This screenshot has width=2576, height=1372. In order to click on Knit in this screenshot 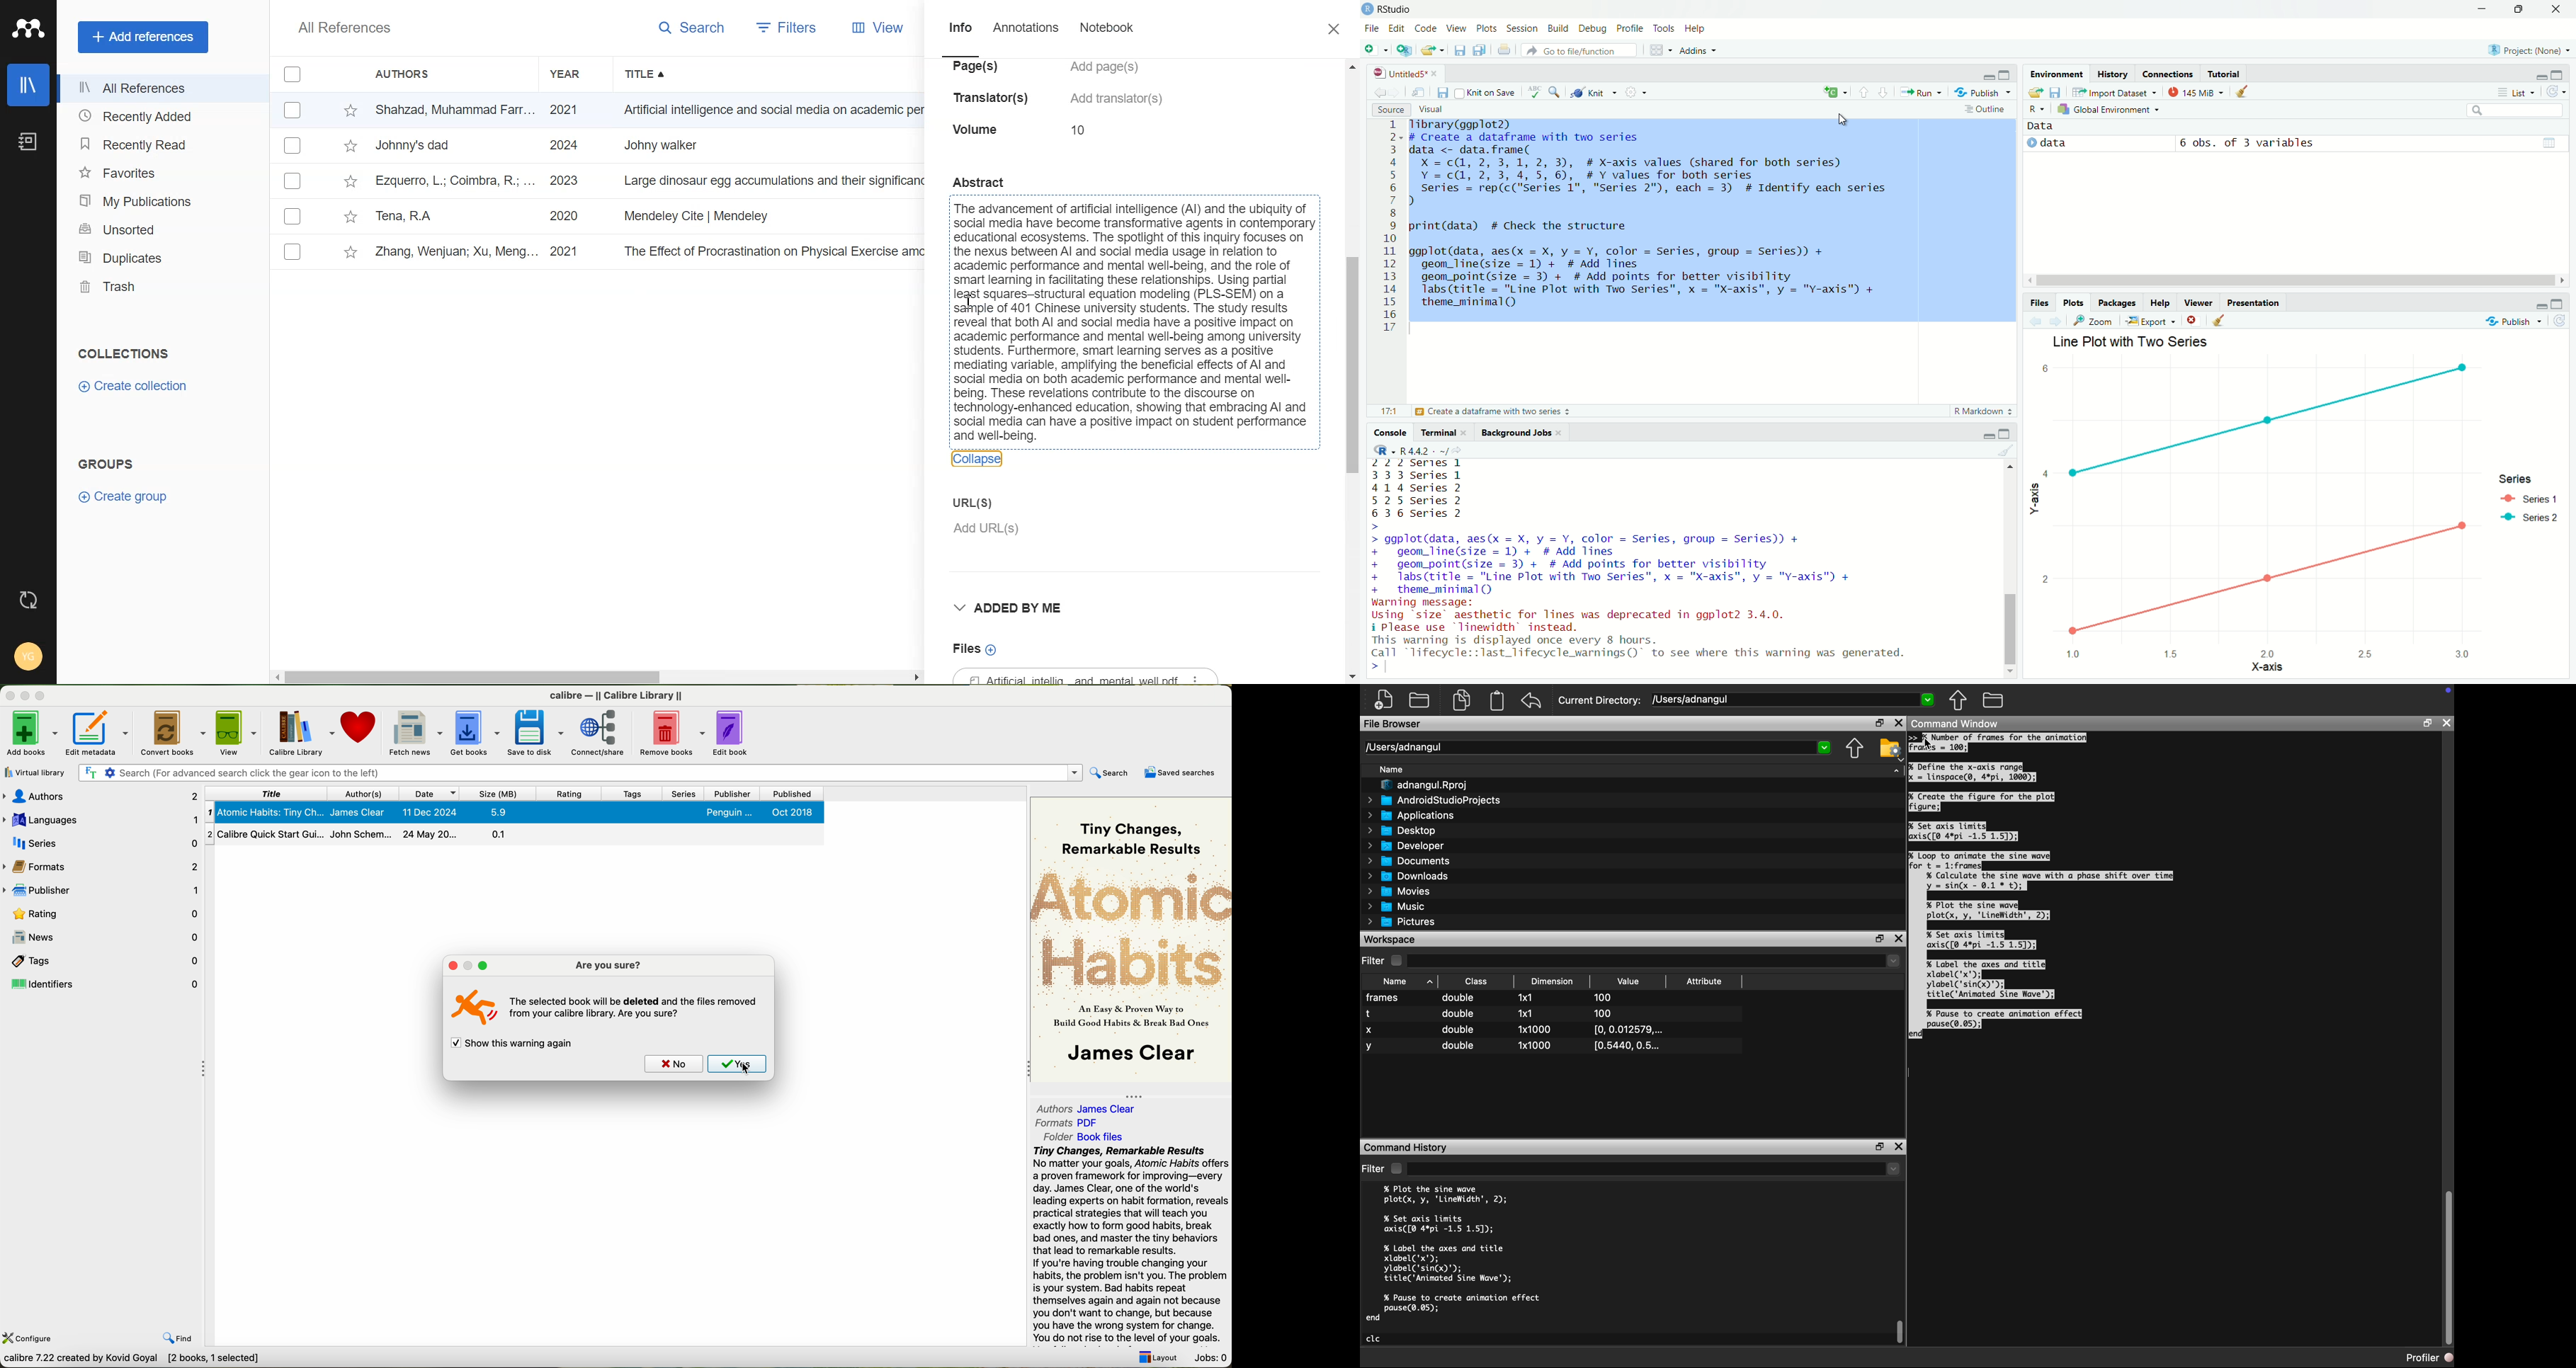, I will do `click(1595, 93)`.